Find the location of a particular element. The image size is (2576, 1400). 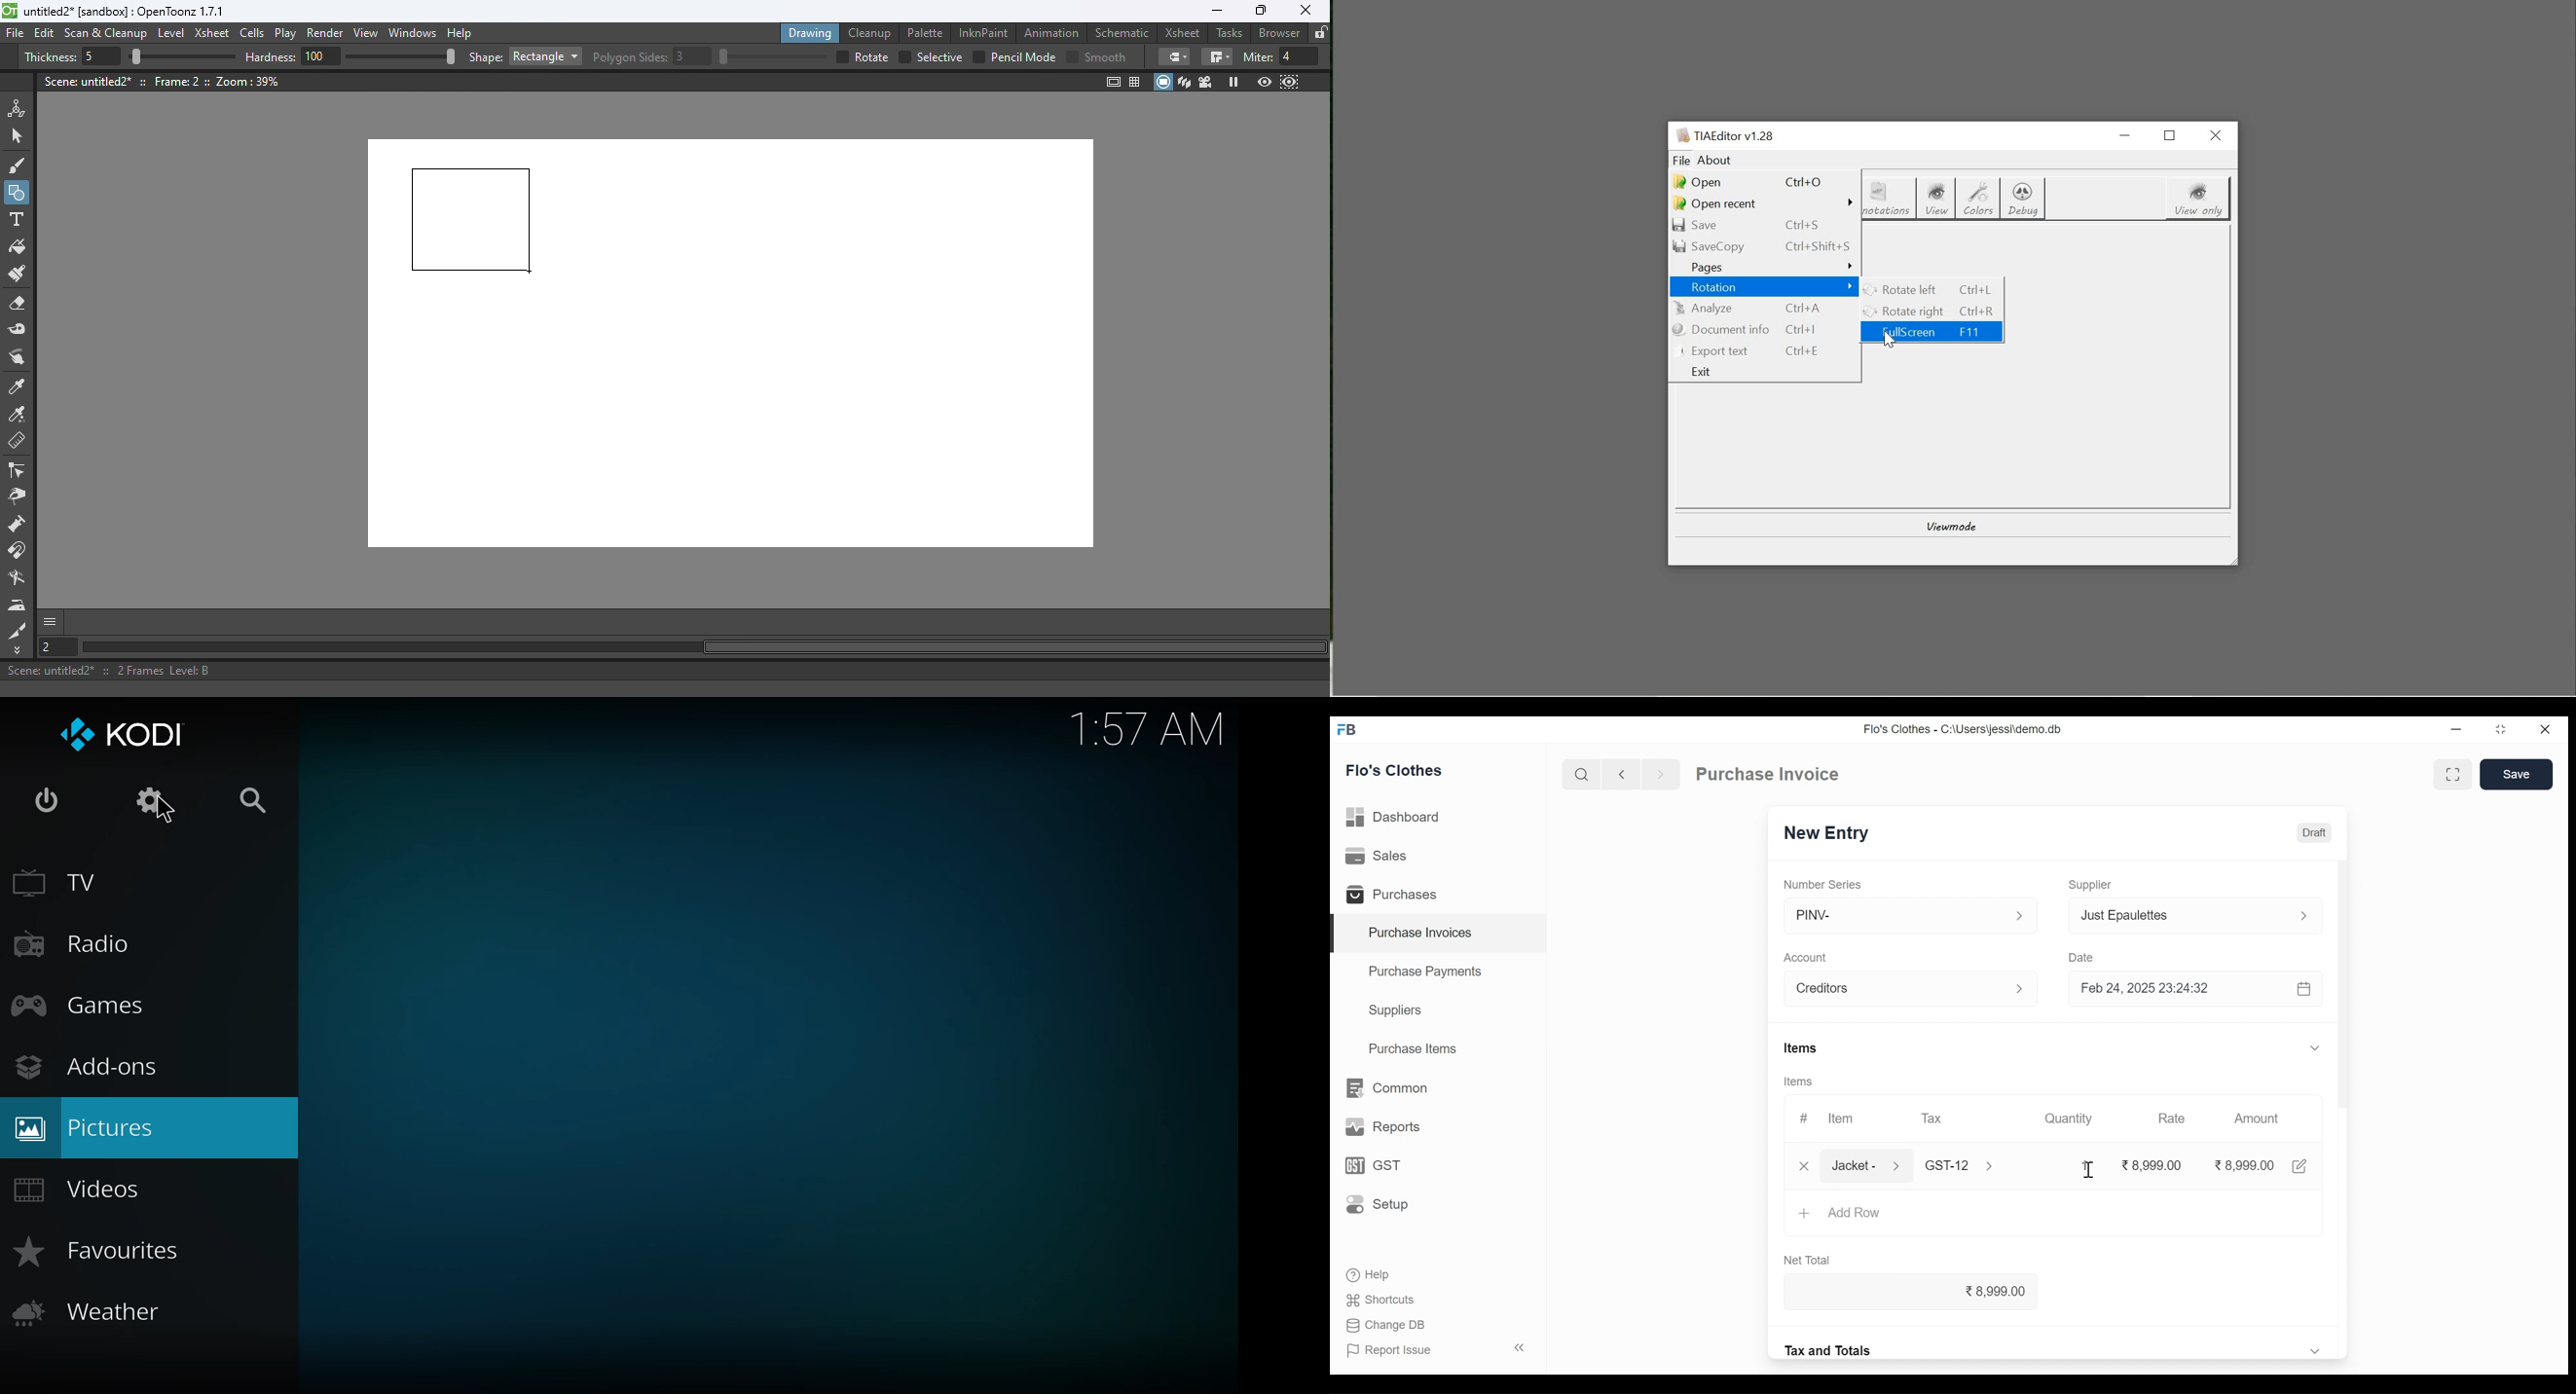

Quantity is located at coordinates (2071, 1119).